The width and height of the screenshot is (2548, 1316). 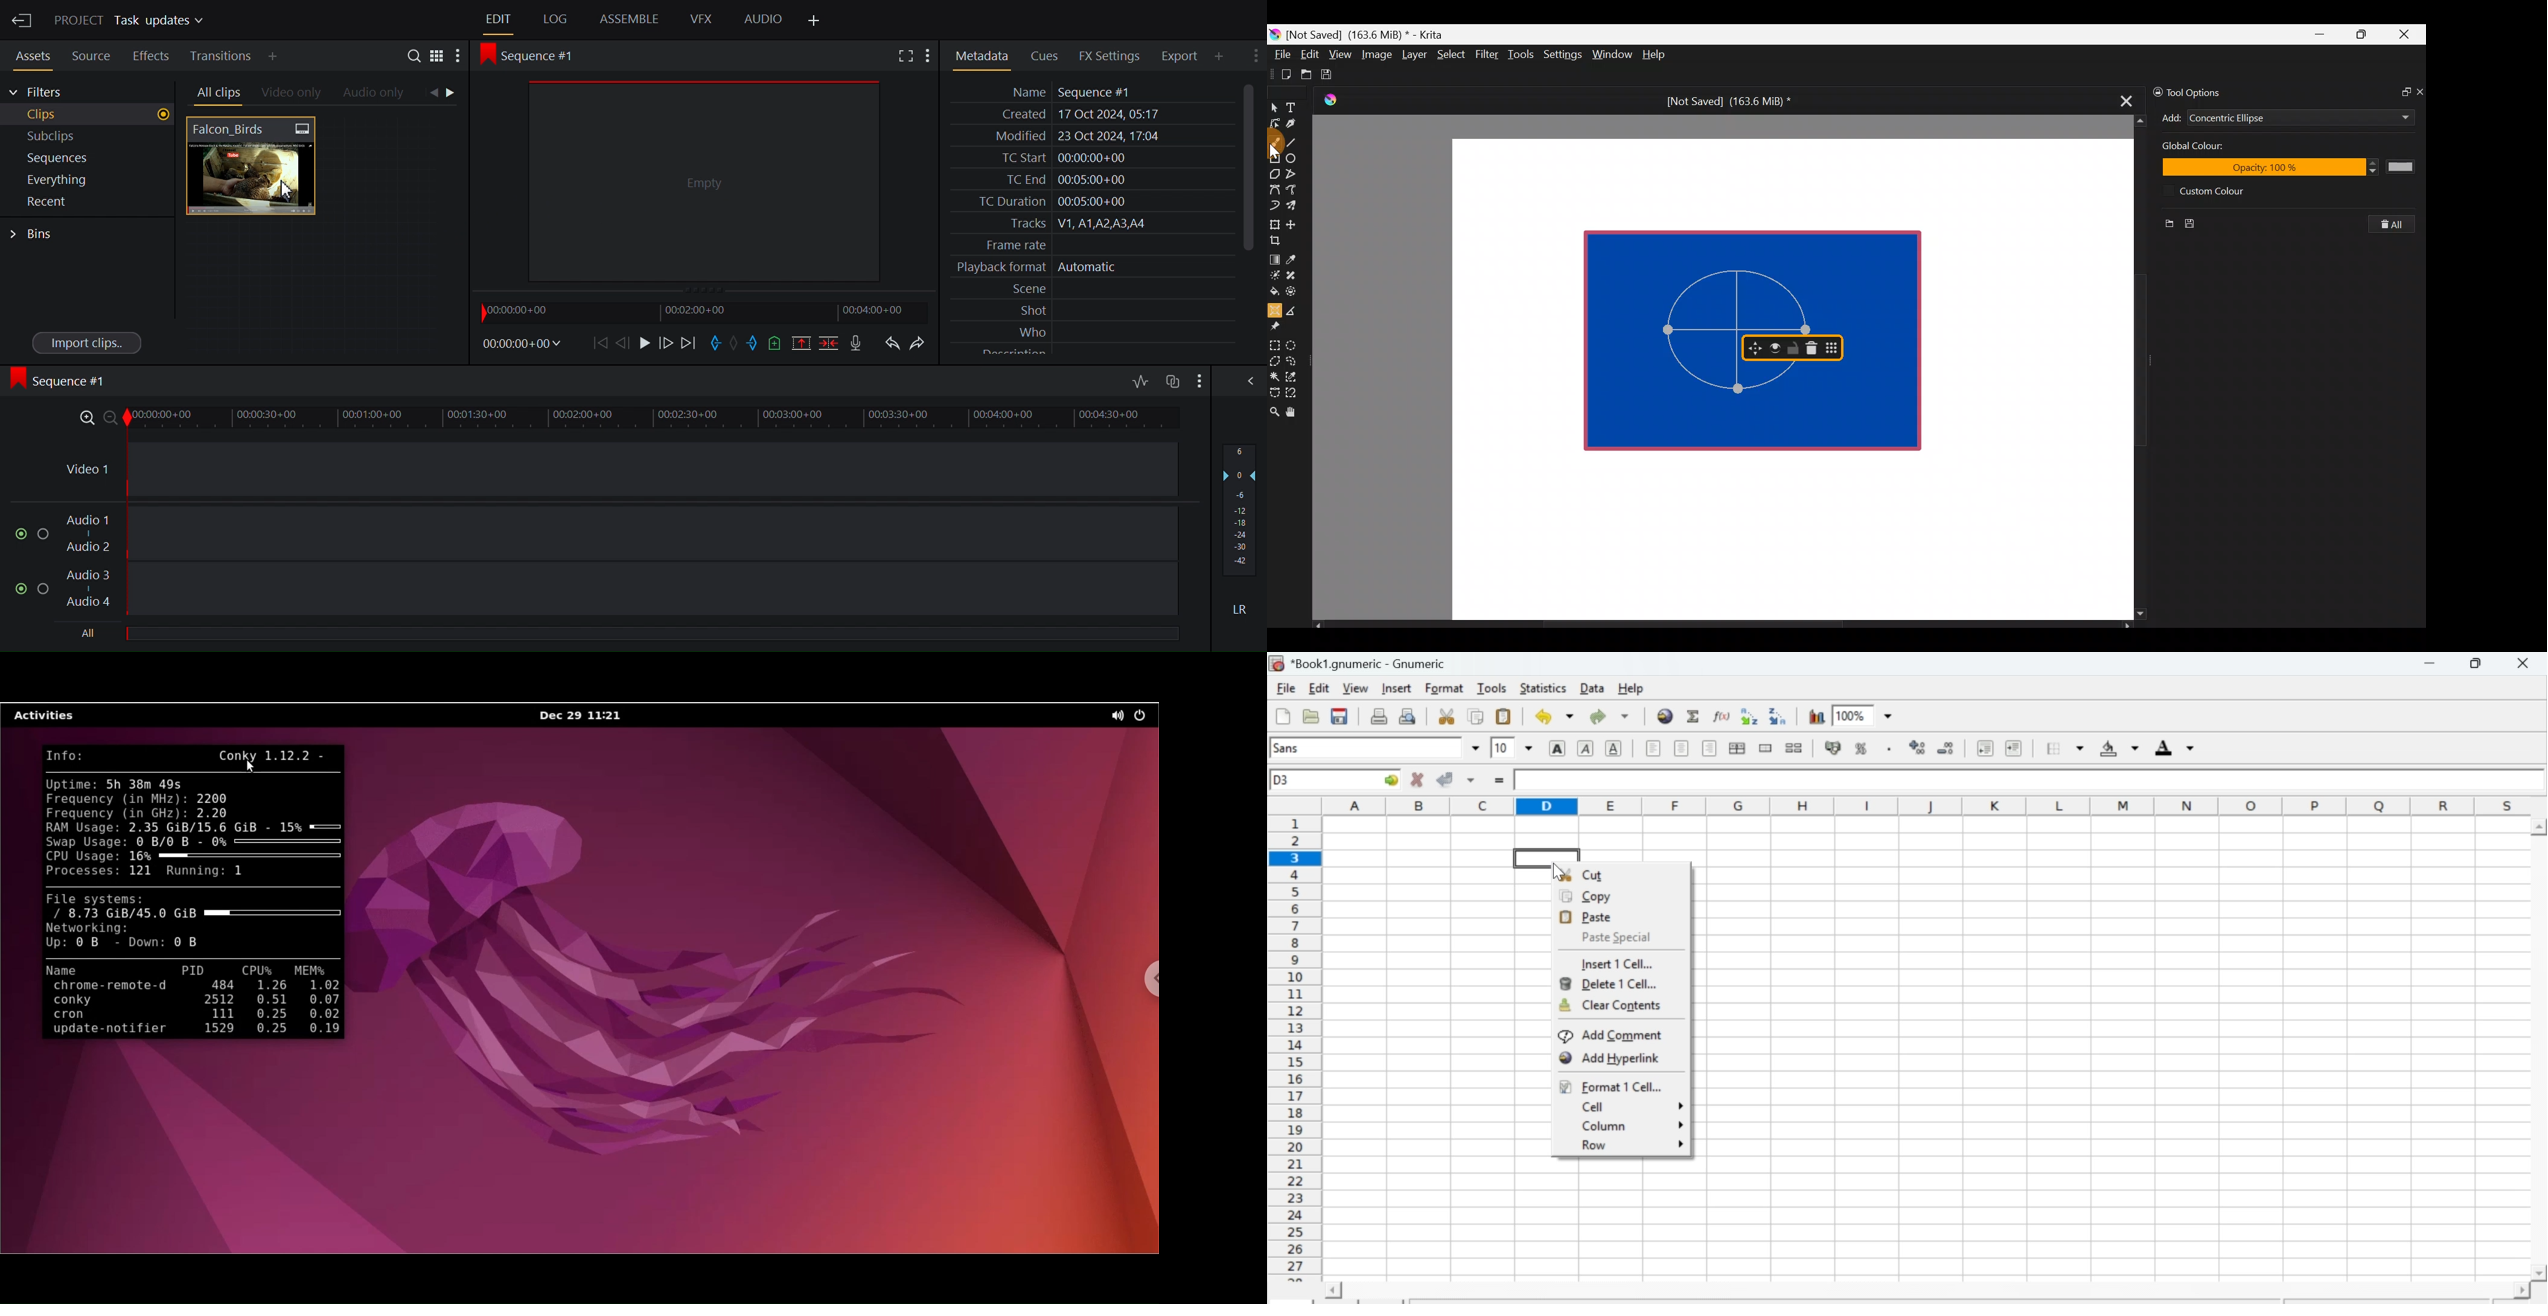 What do you see at coordinates (1984, 748) in the screenshot?
I see `Decrease indent` at bounding box center [1984, 748].